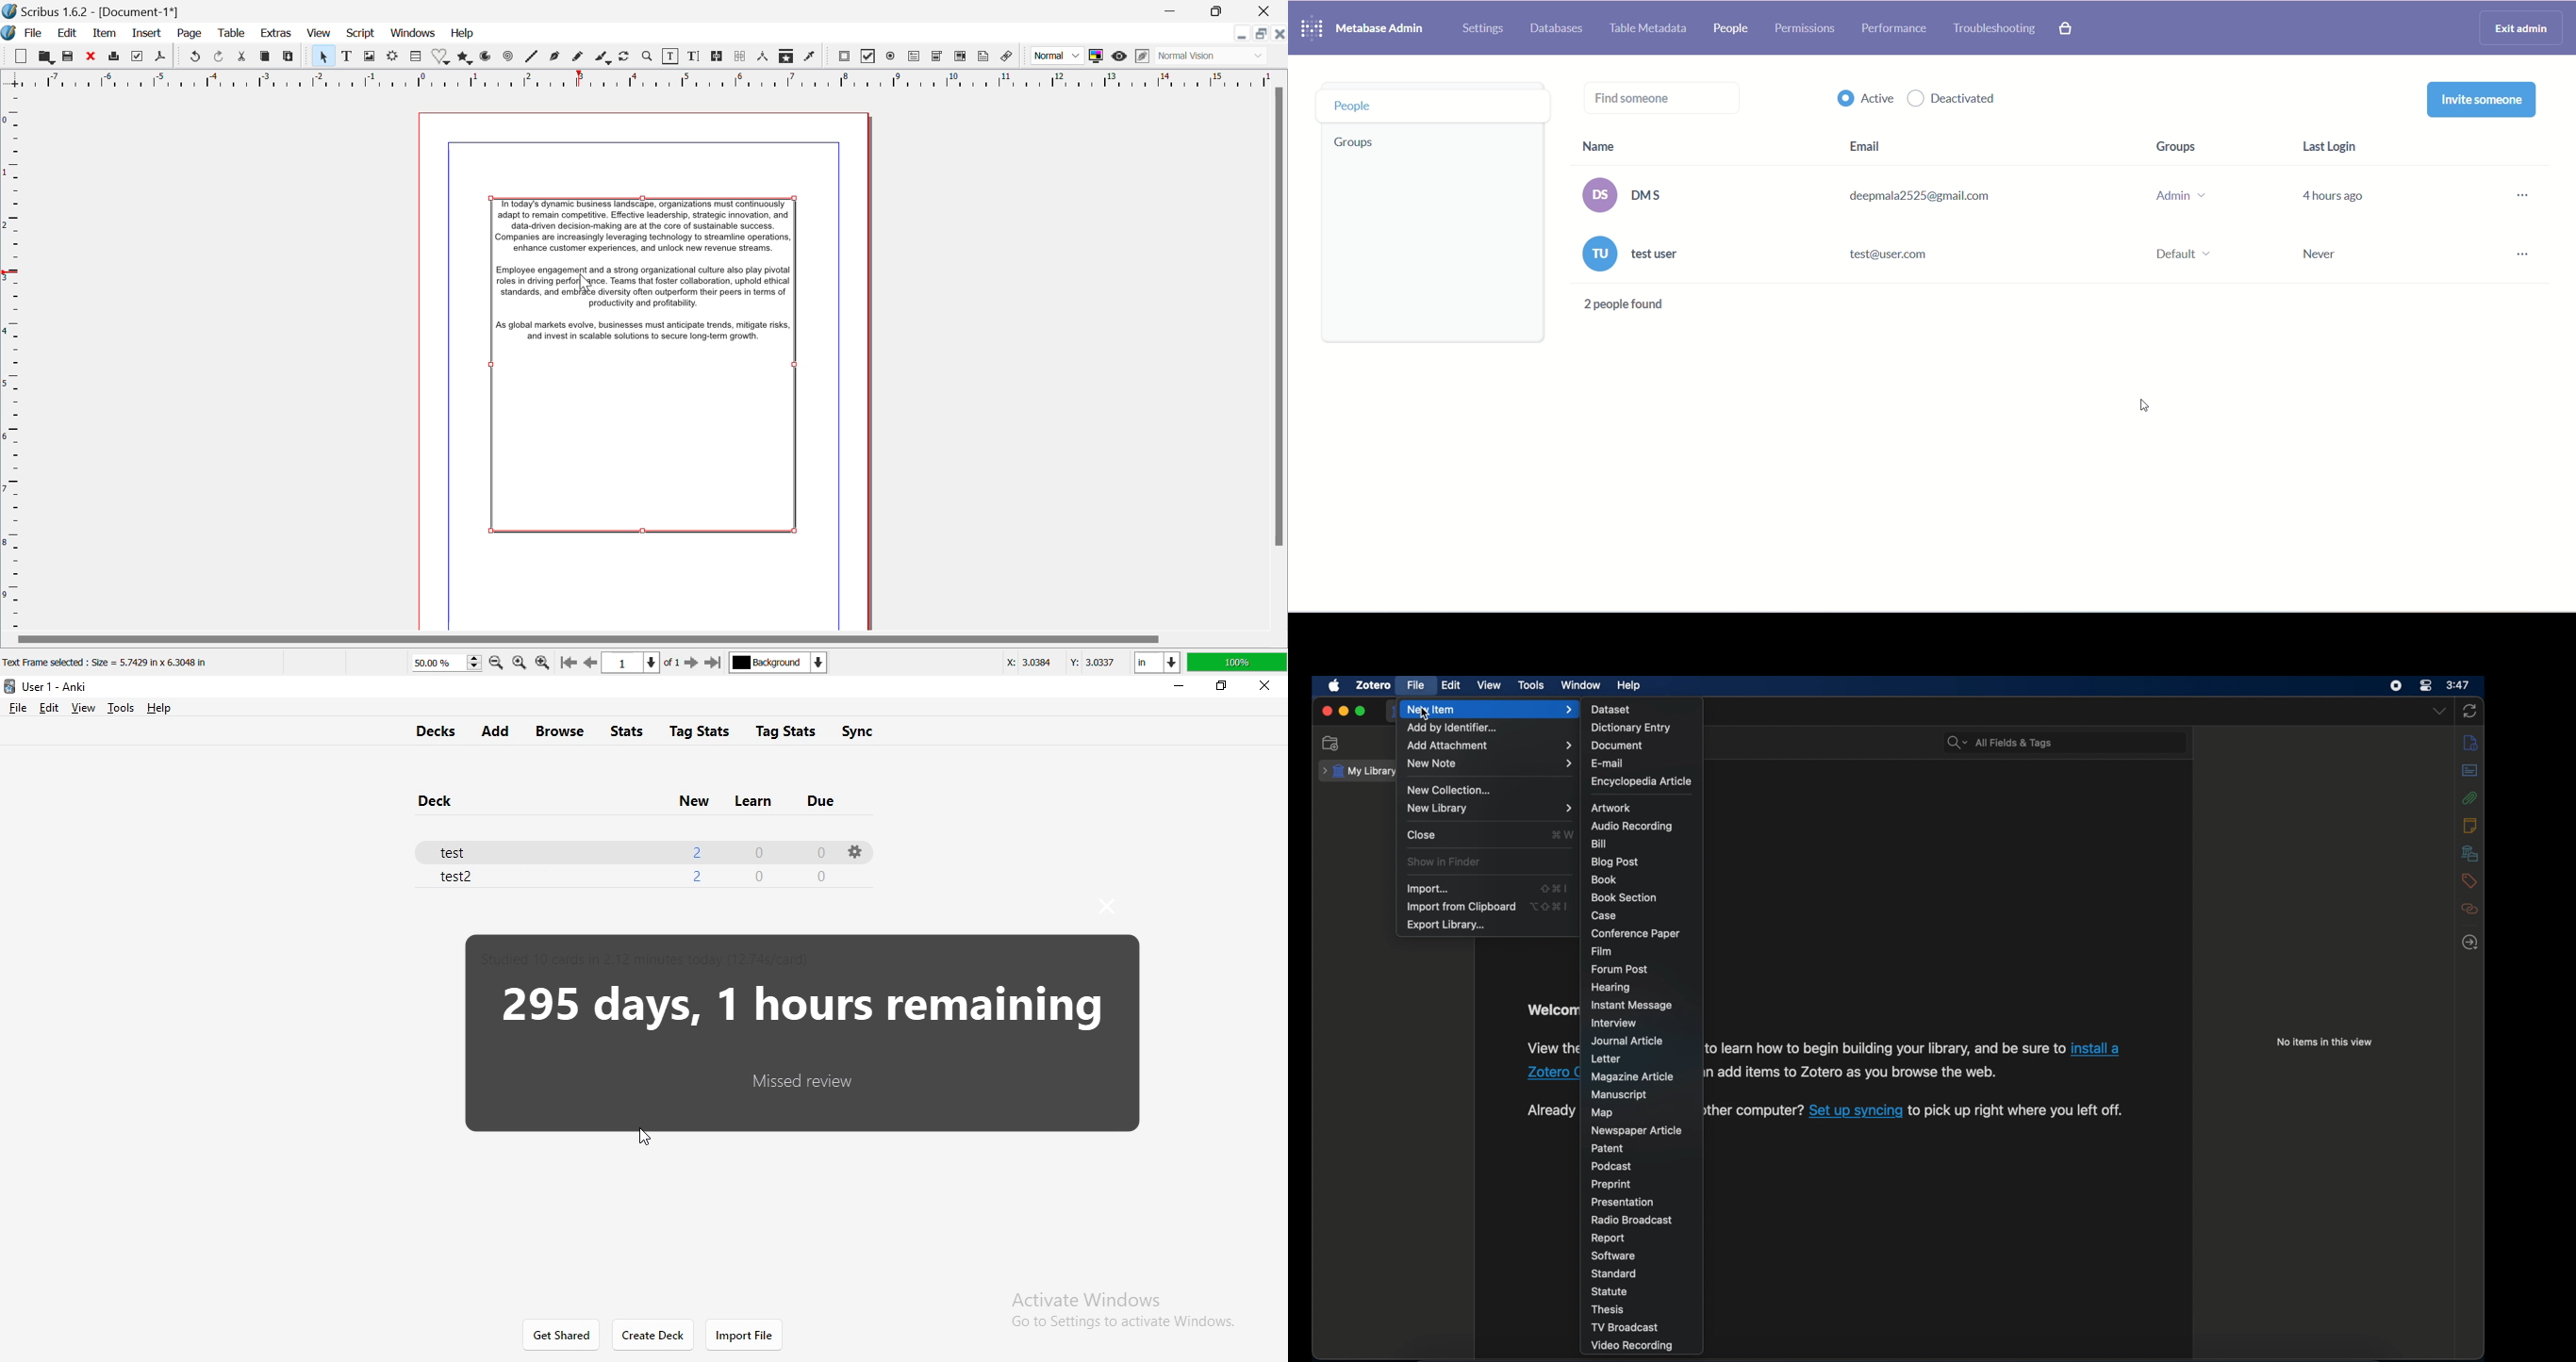 This screenshot has height=1372, width=2576. I want to click on newspaper article, so click(1636, 1130).